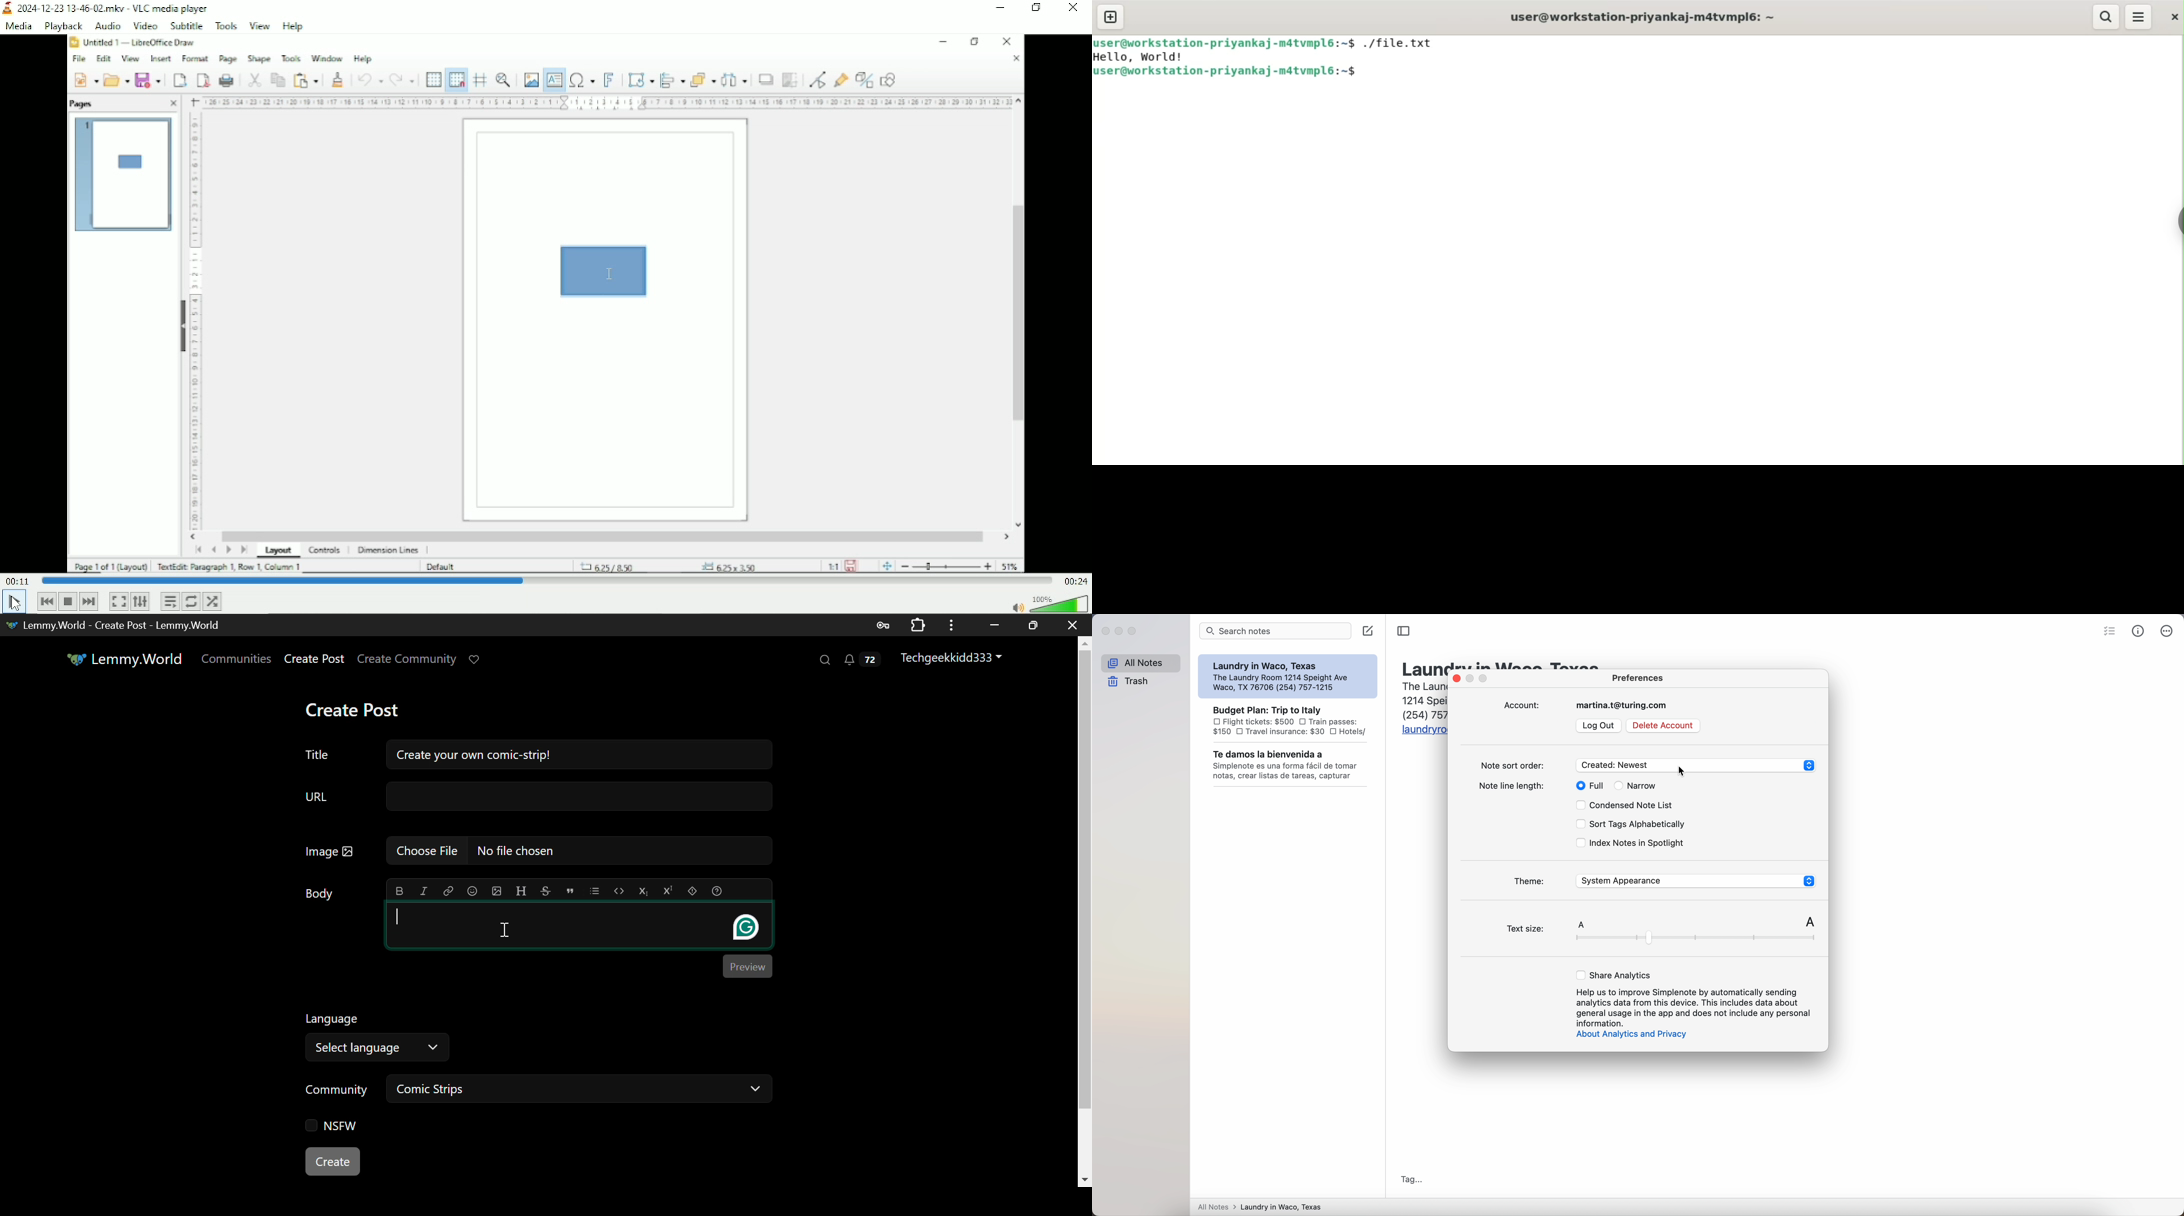 This screenshot has width=2184, height=1232. What do you see at coordinates (1696, 1007) in the screenshot?
I see `Help us to improve Simplenote by automatically sending analytics data from this devices.` at bounding box center [1696, 1007].